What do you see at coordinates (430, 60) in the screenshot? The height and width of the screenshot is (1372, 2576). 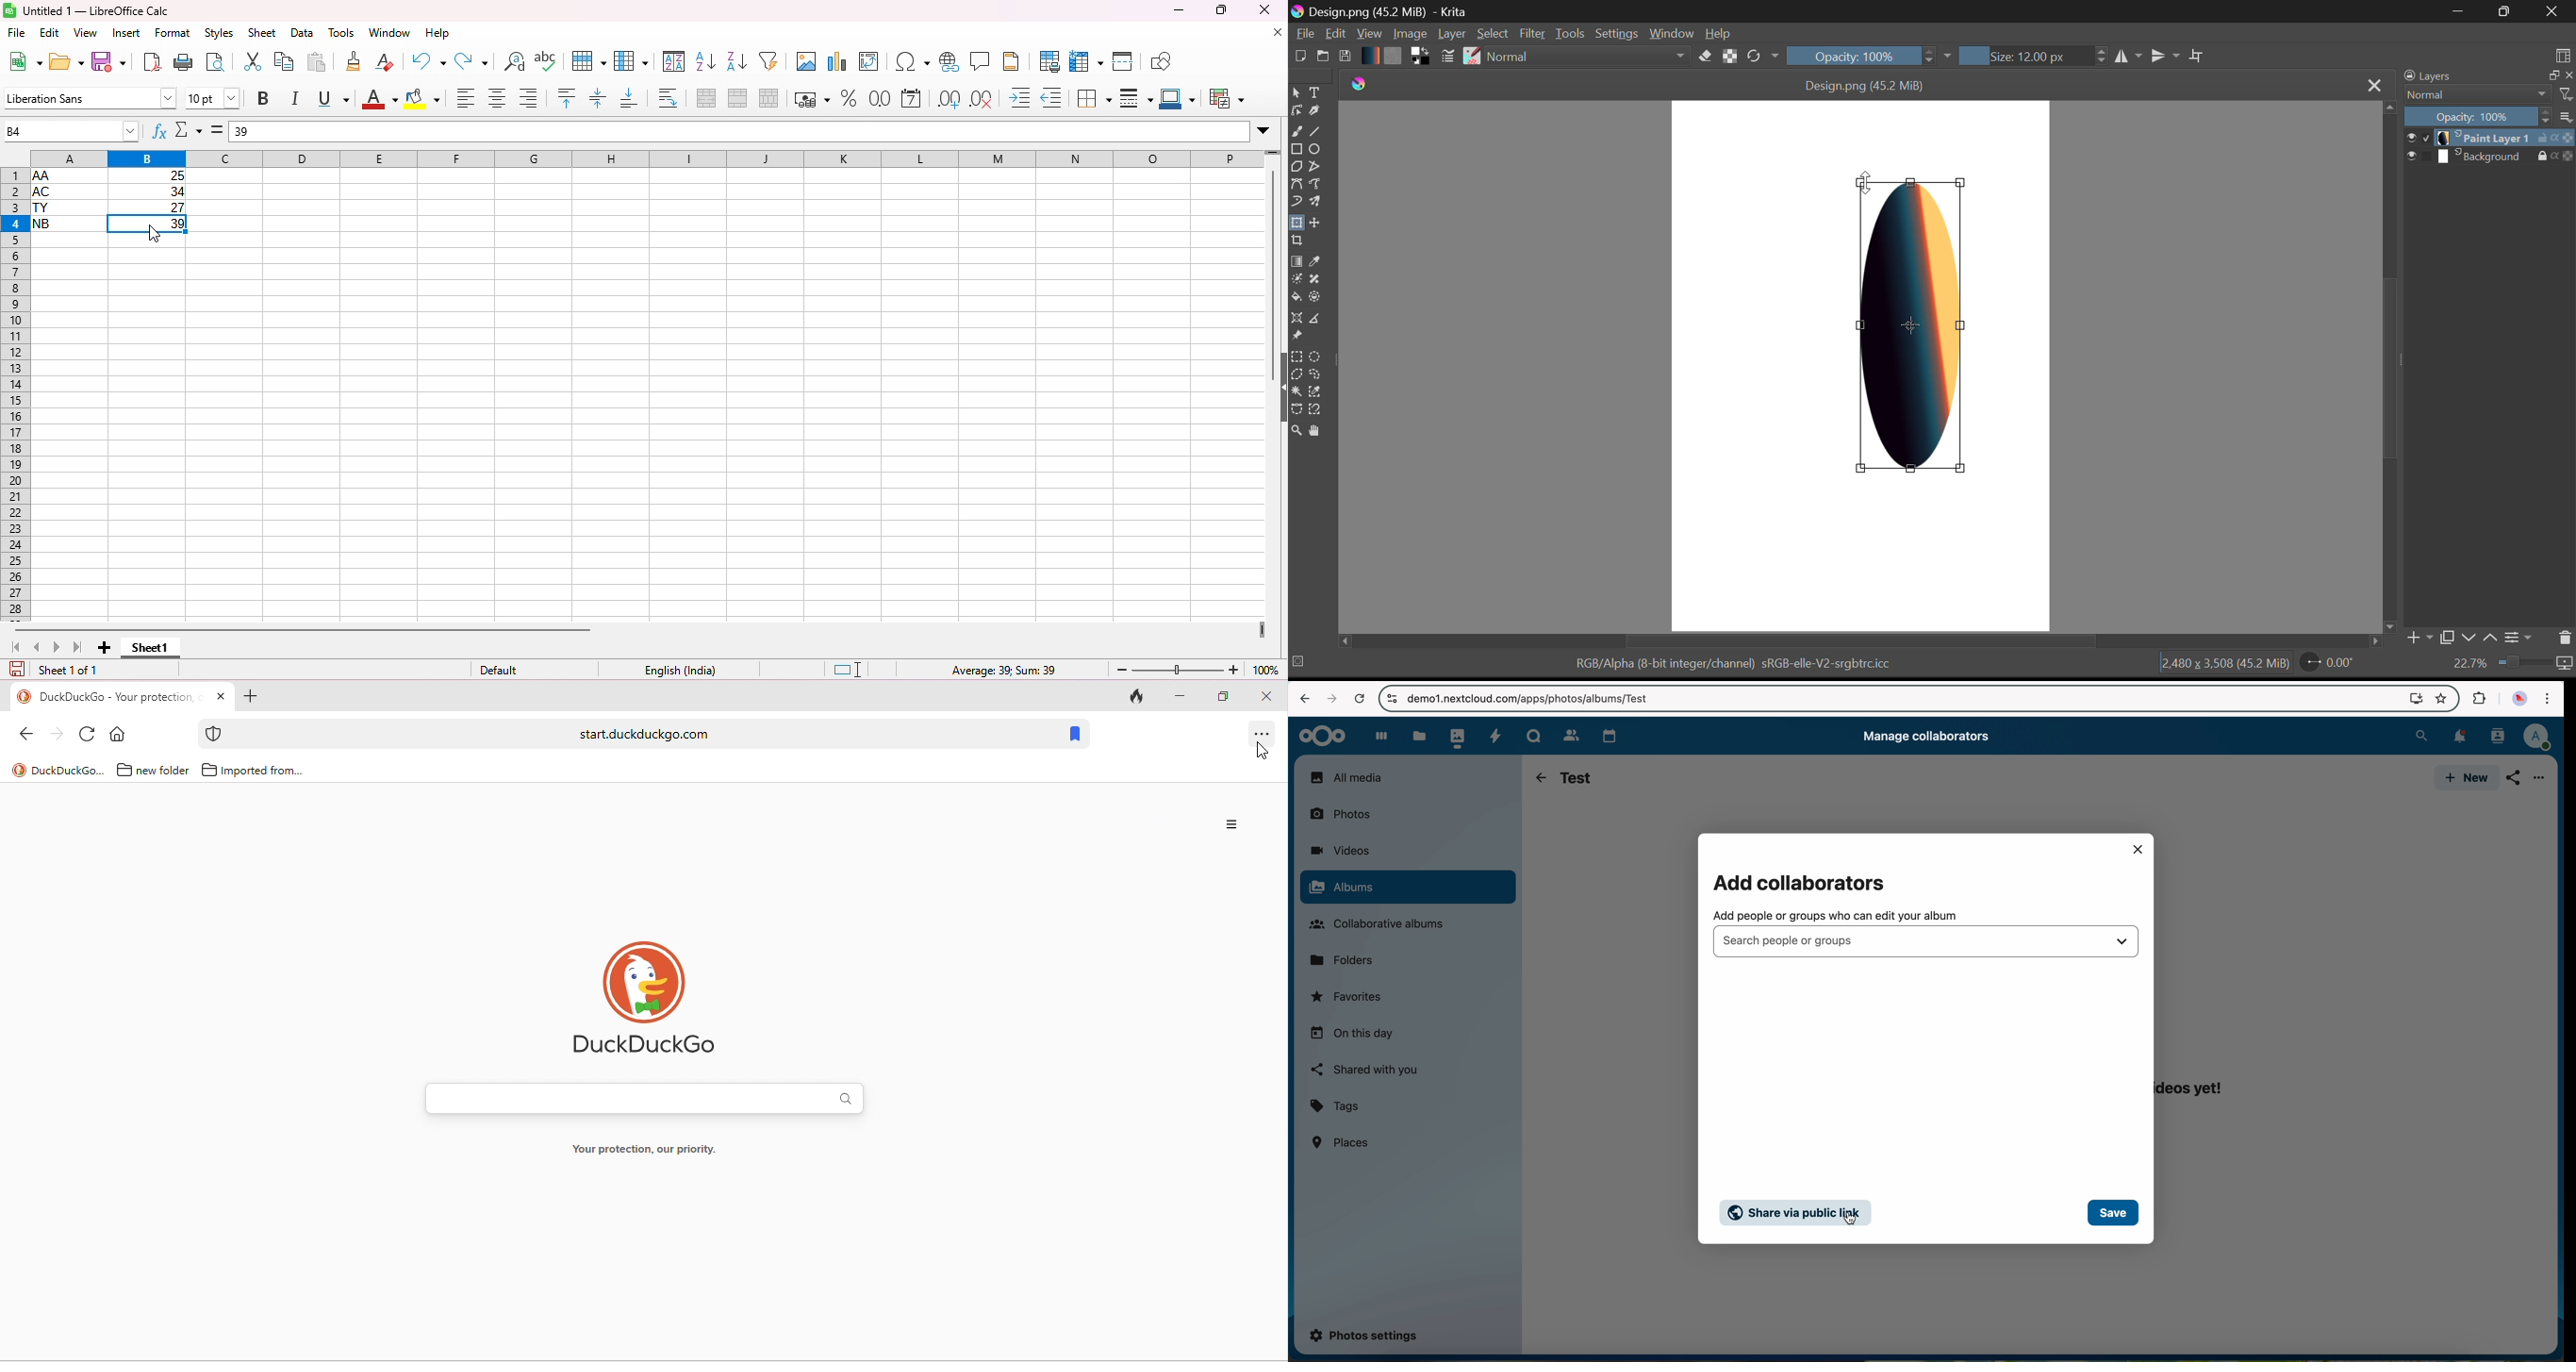 I see `undo` at bounding box center [430, 60].